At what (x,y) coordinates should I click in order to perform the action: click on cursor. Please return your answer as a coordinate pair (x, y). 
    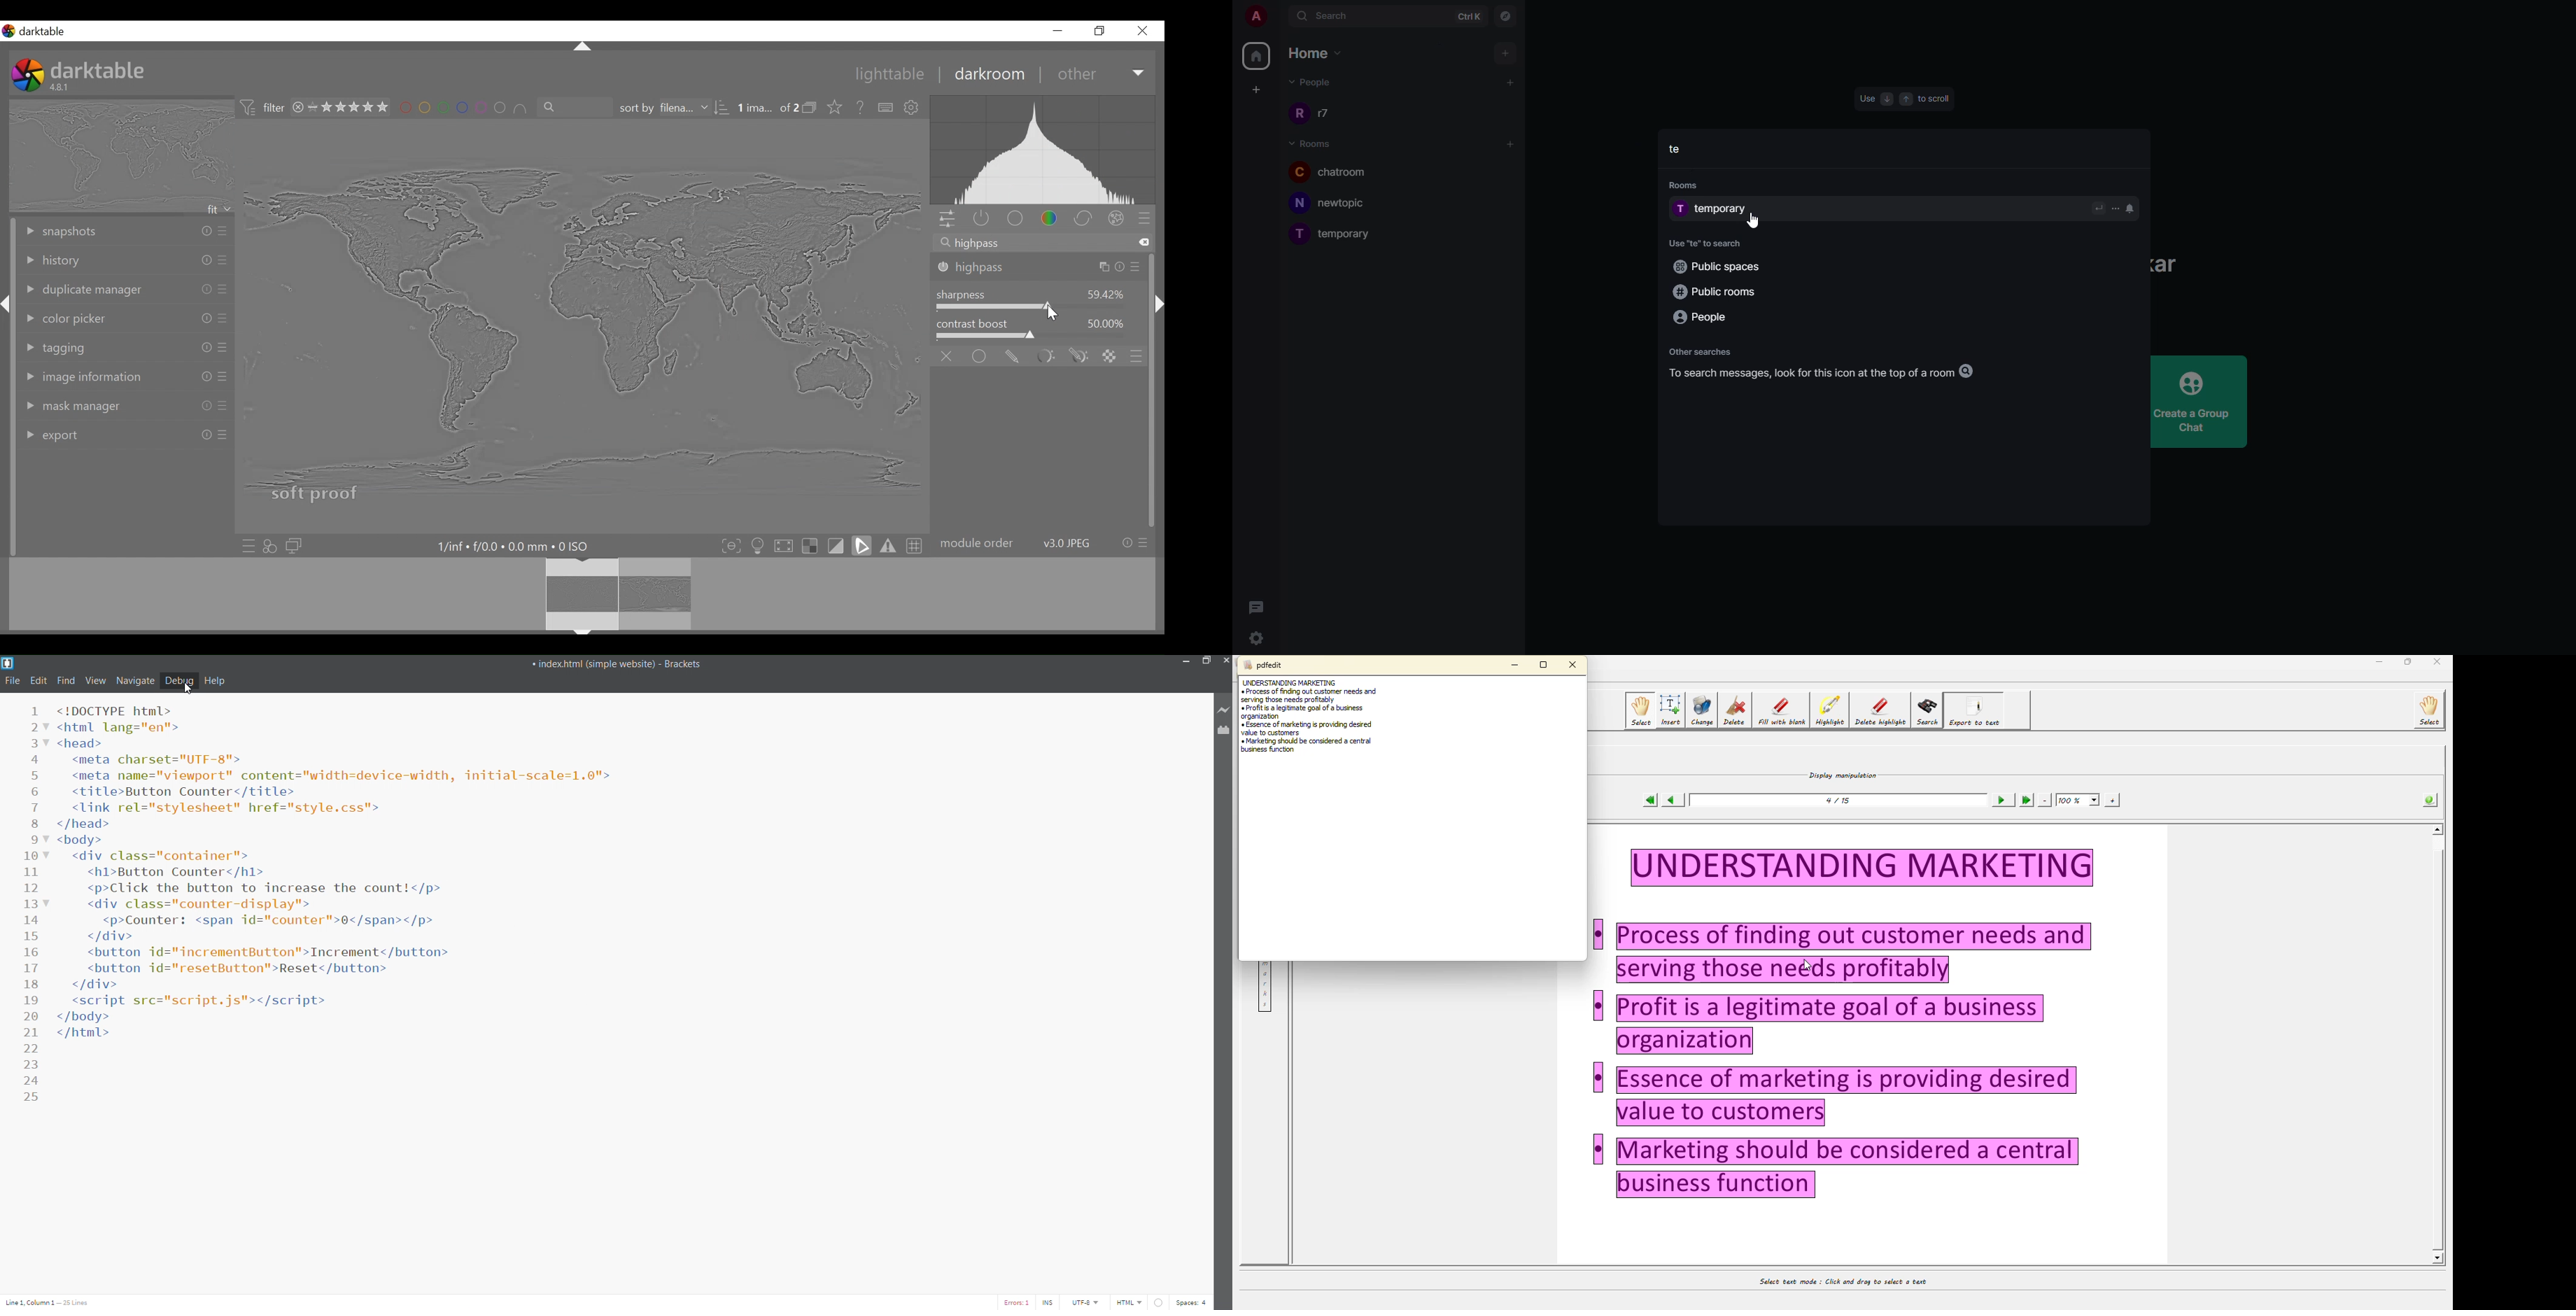
    Looking at the image, I should click on (1764, 221).